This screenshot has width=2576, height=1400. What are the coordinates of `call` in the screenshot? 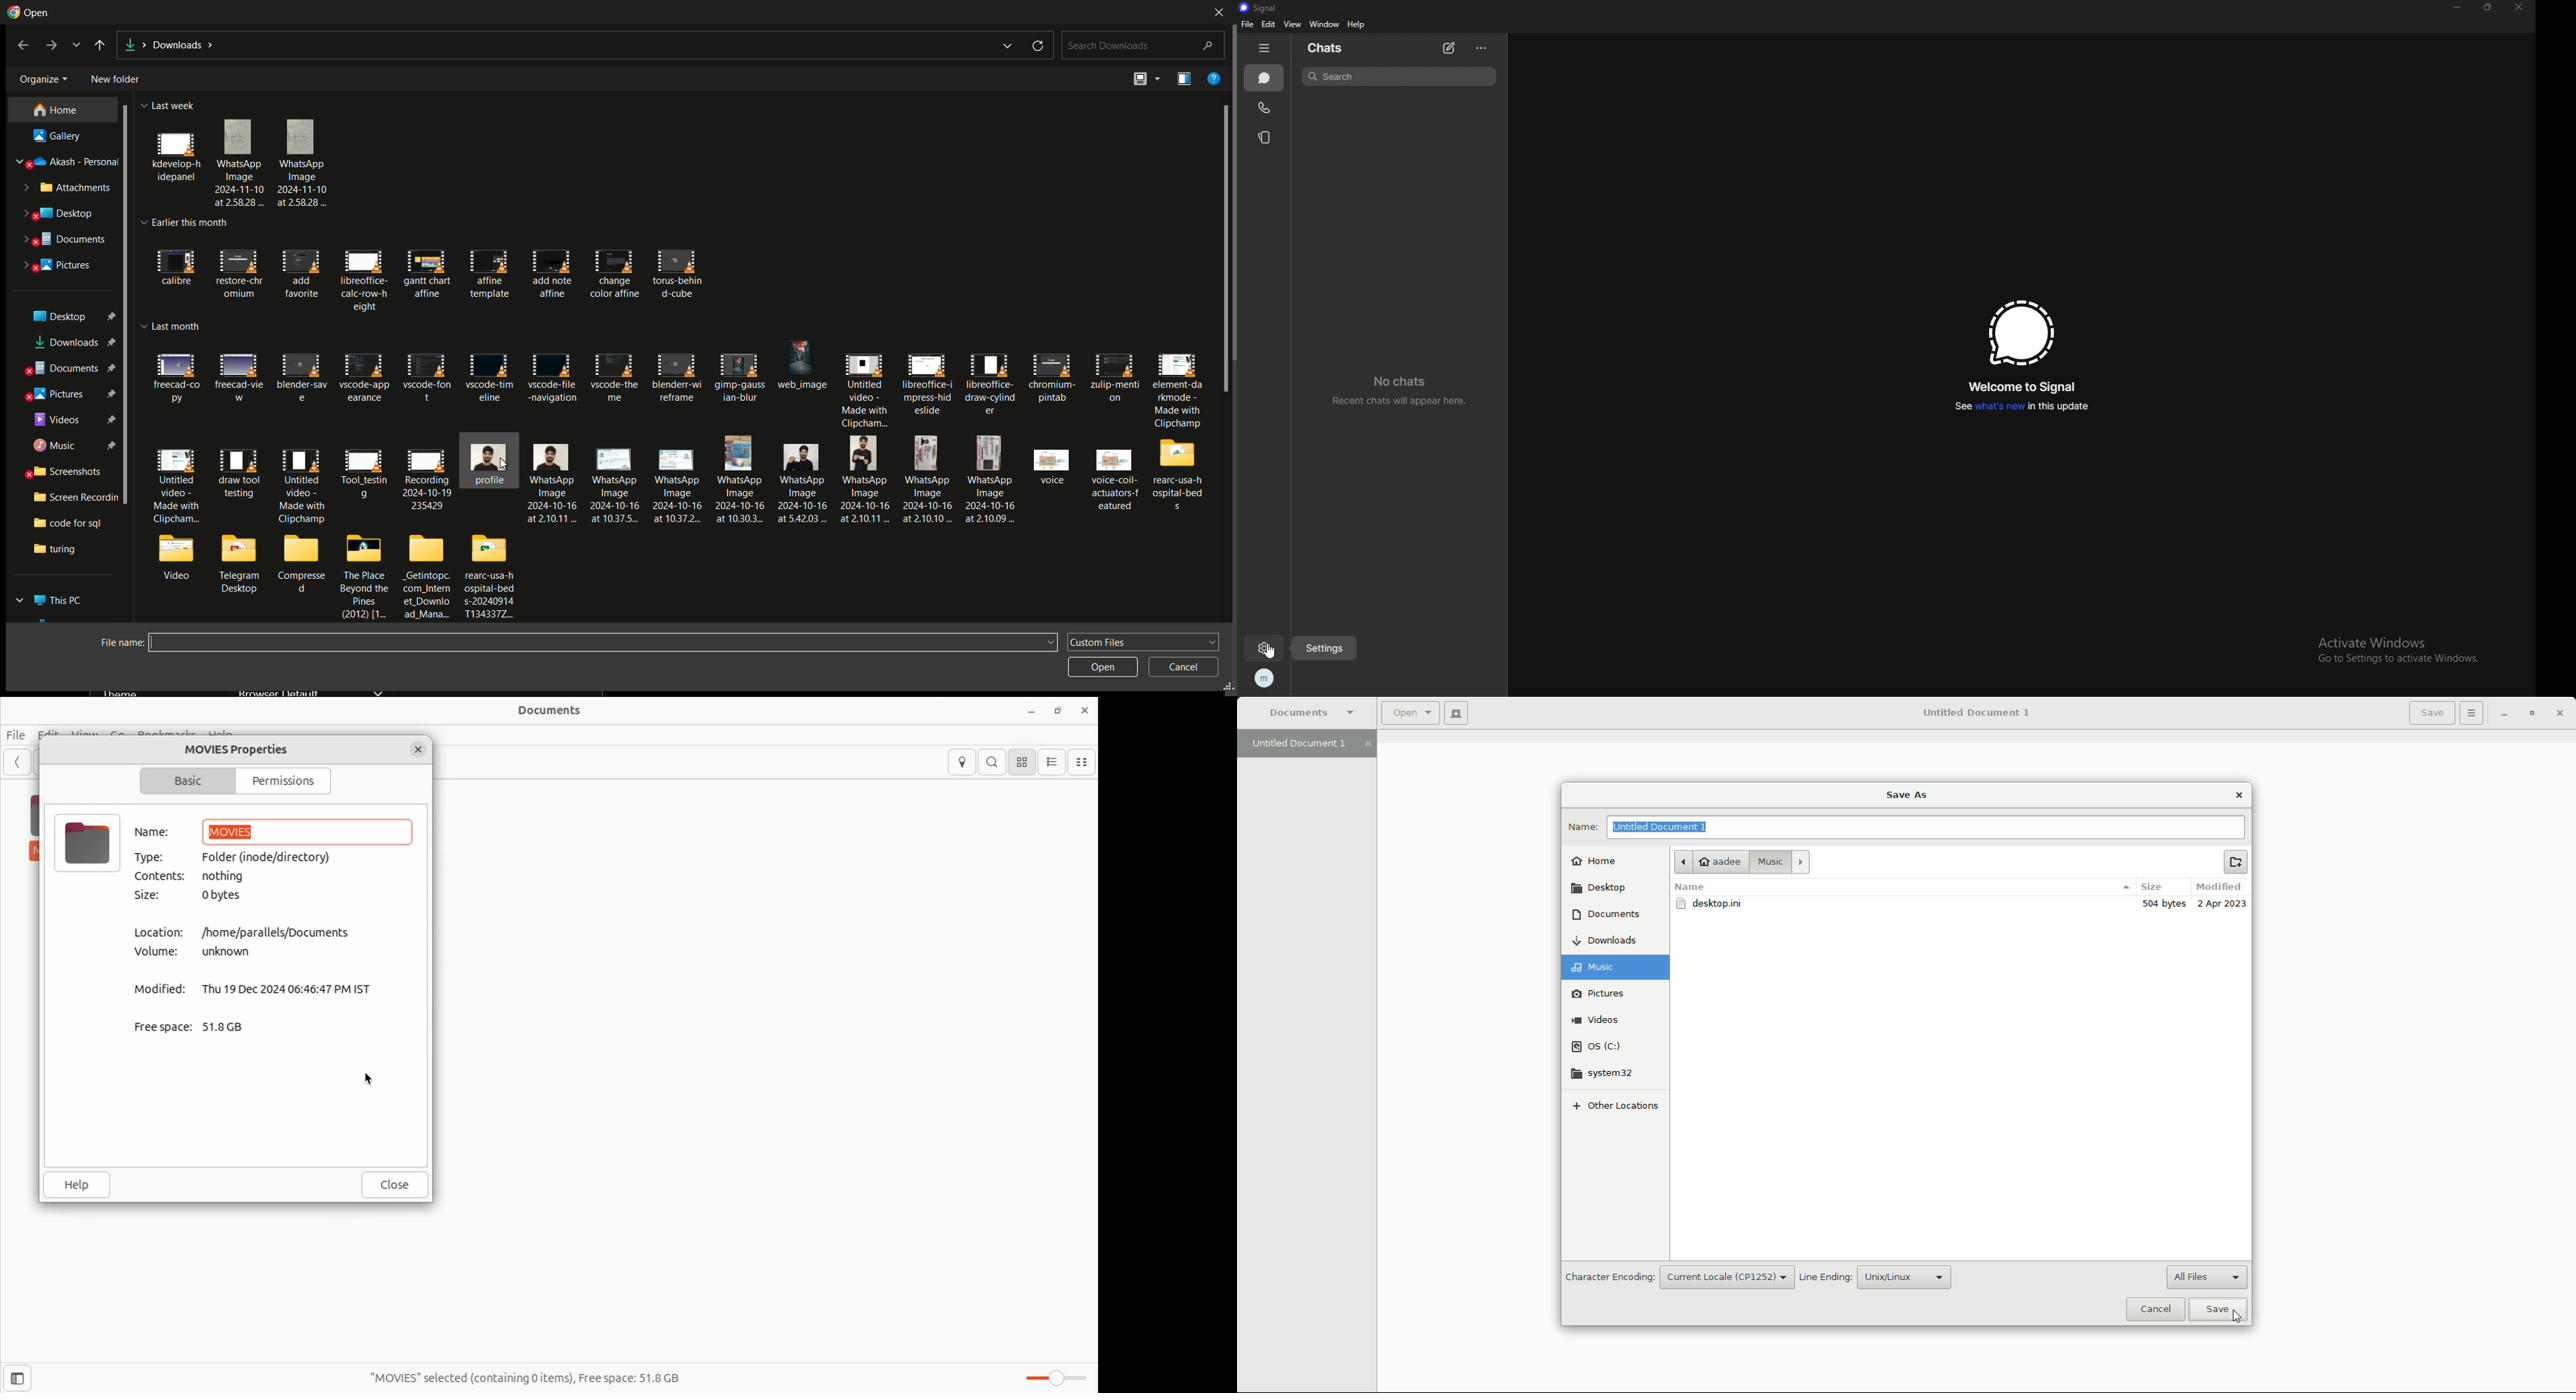 It's located at (1263, 108).